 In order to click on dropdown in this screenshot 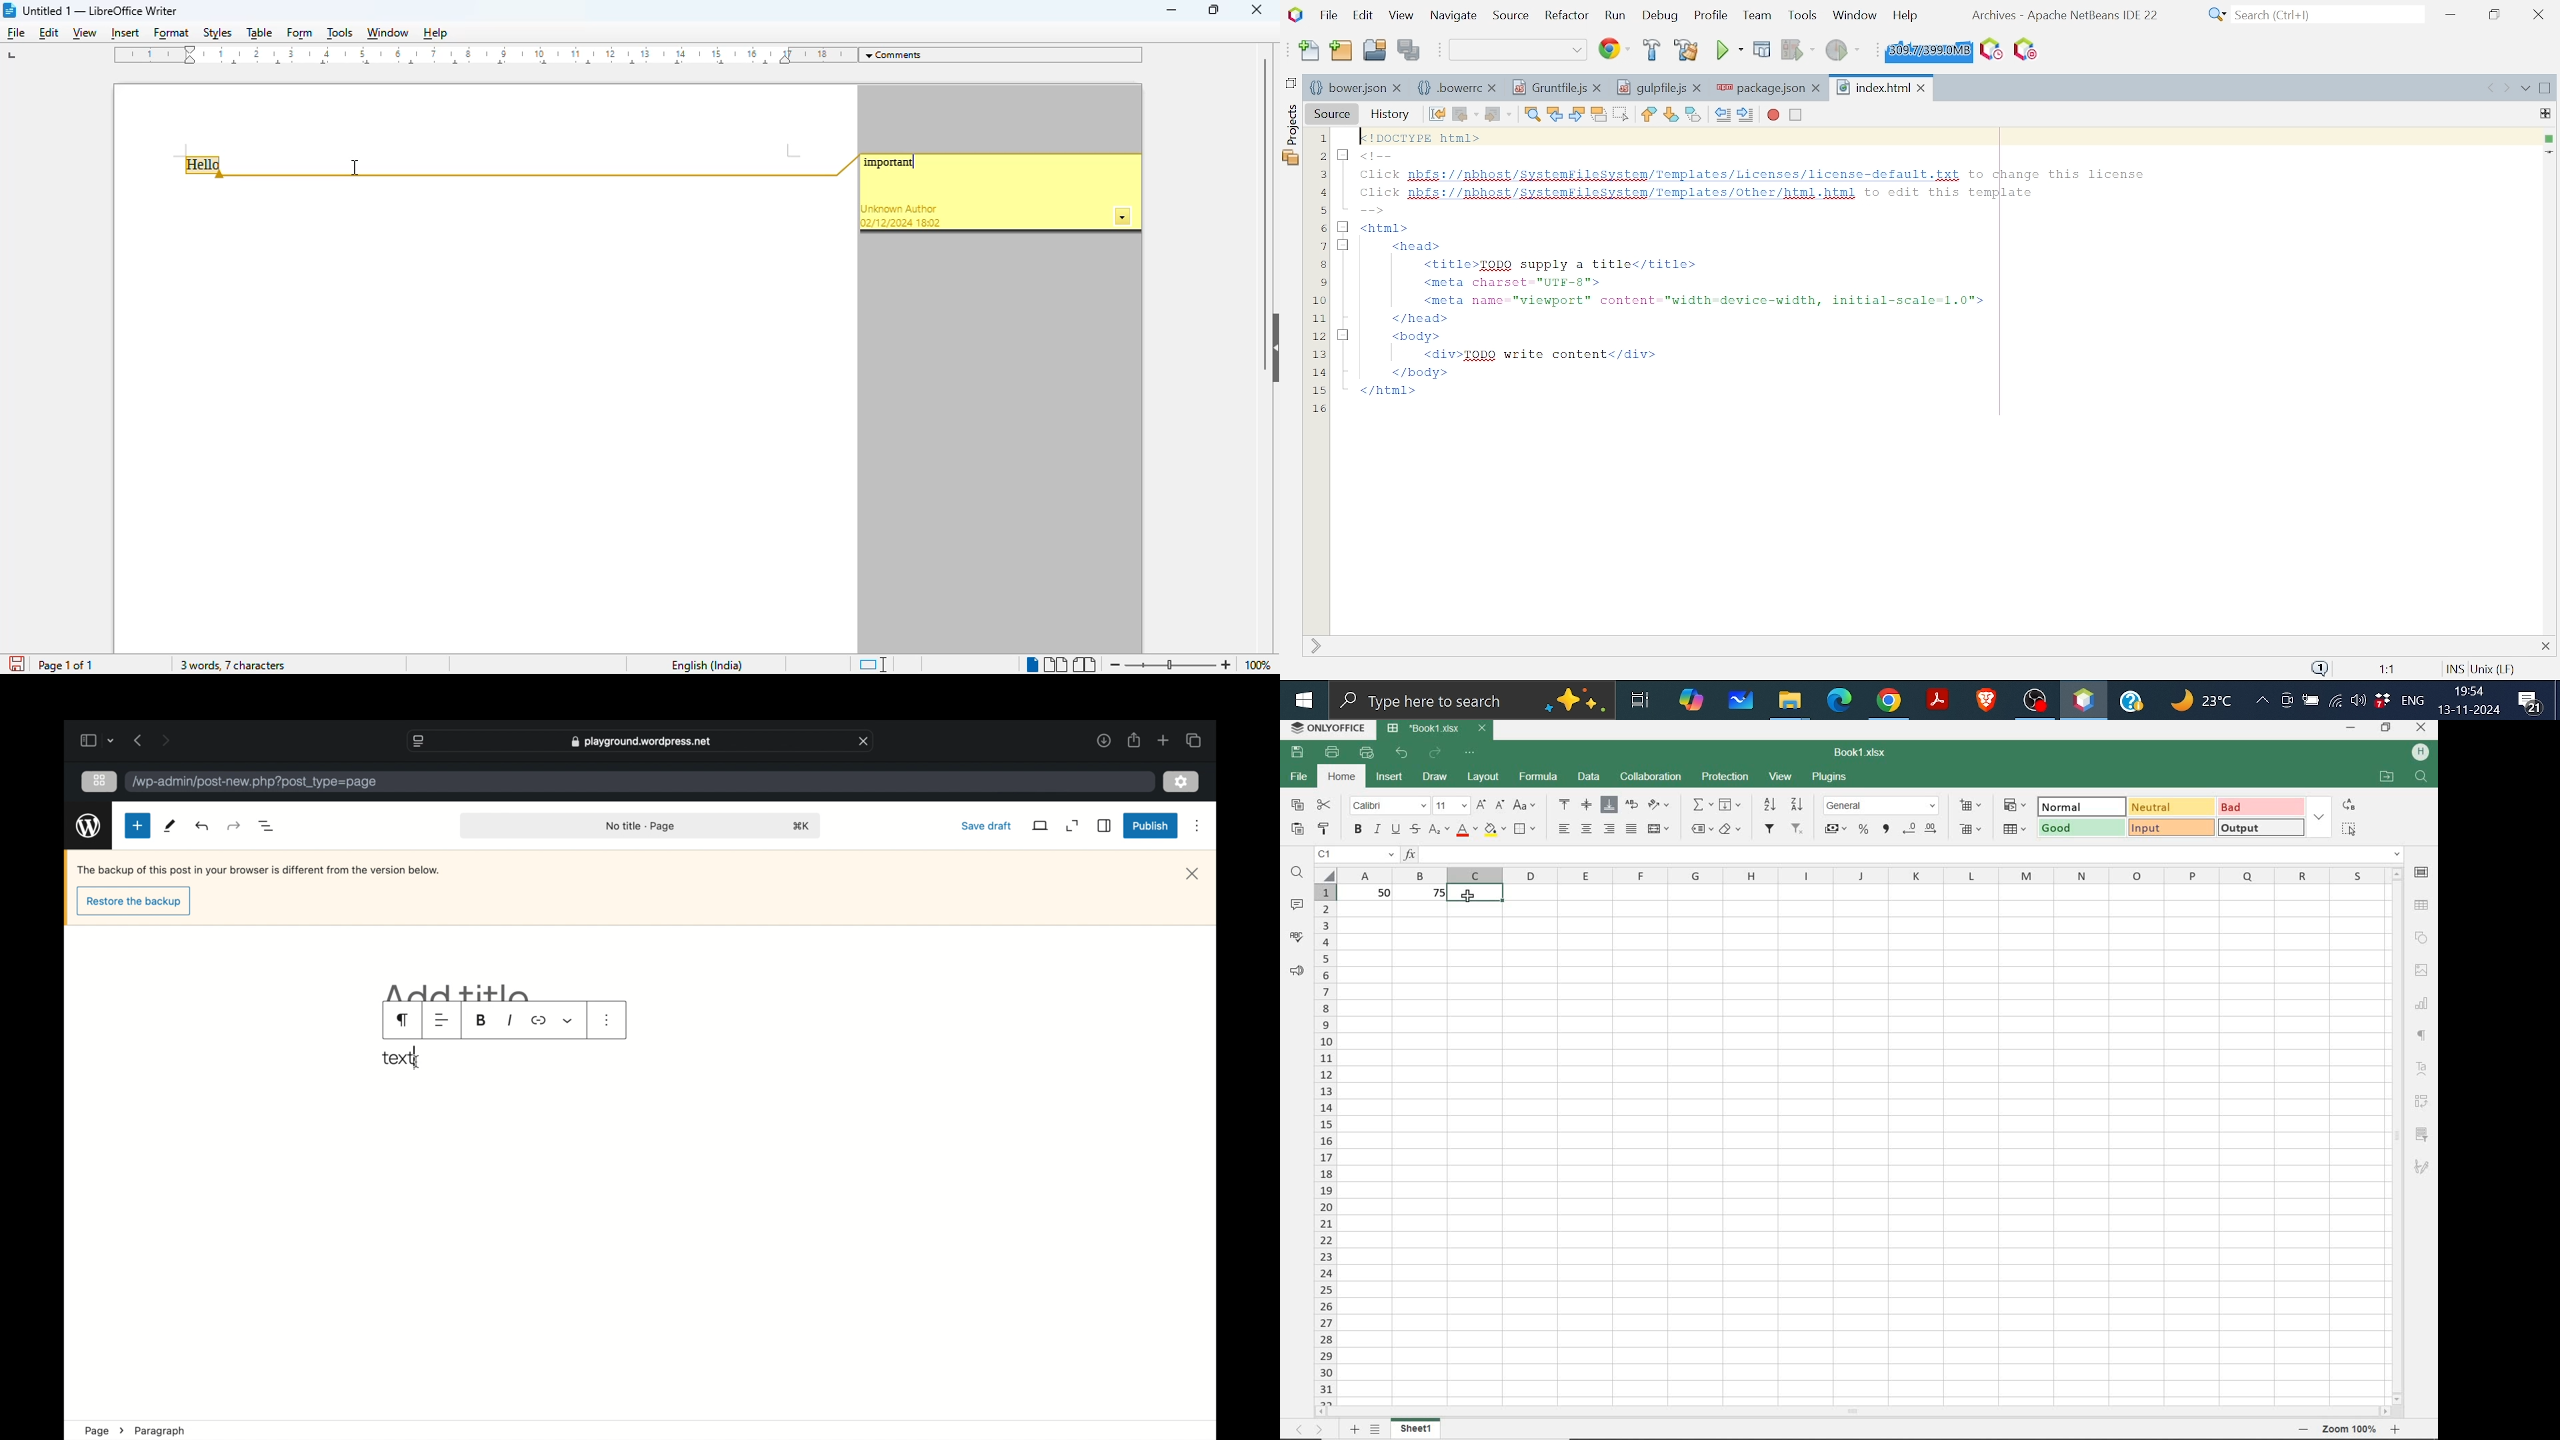, I will do `click(111, 741)`.